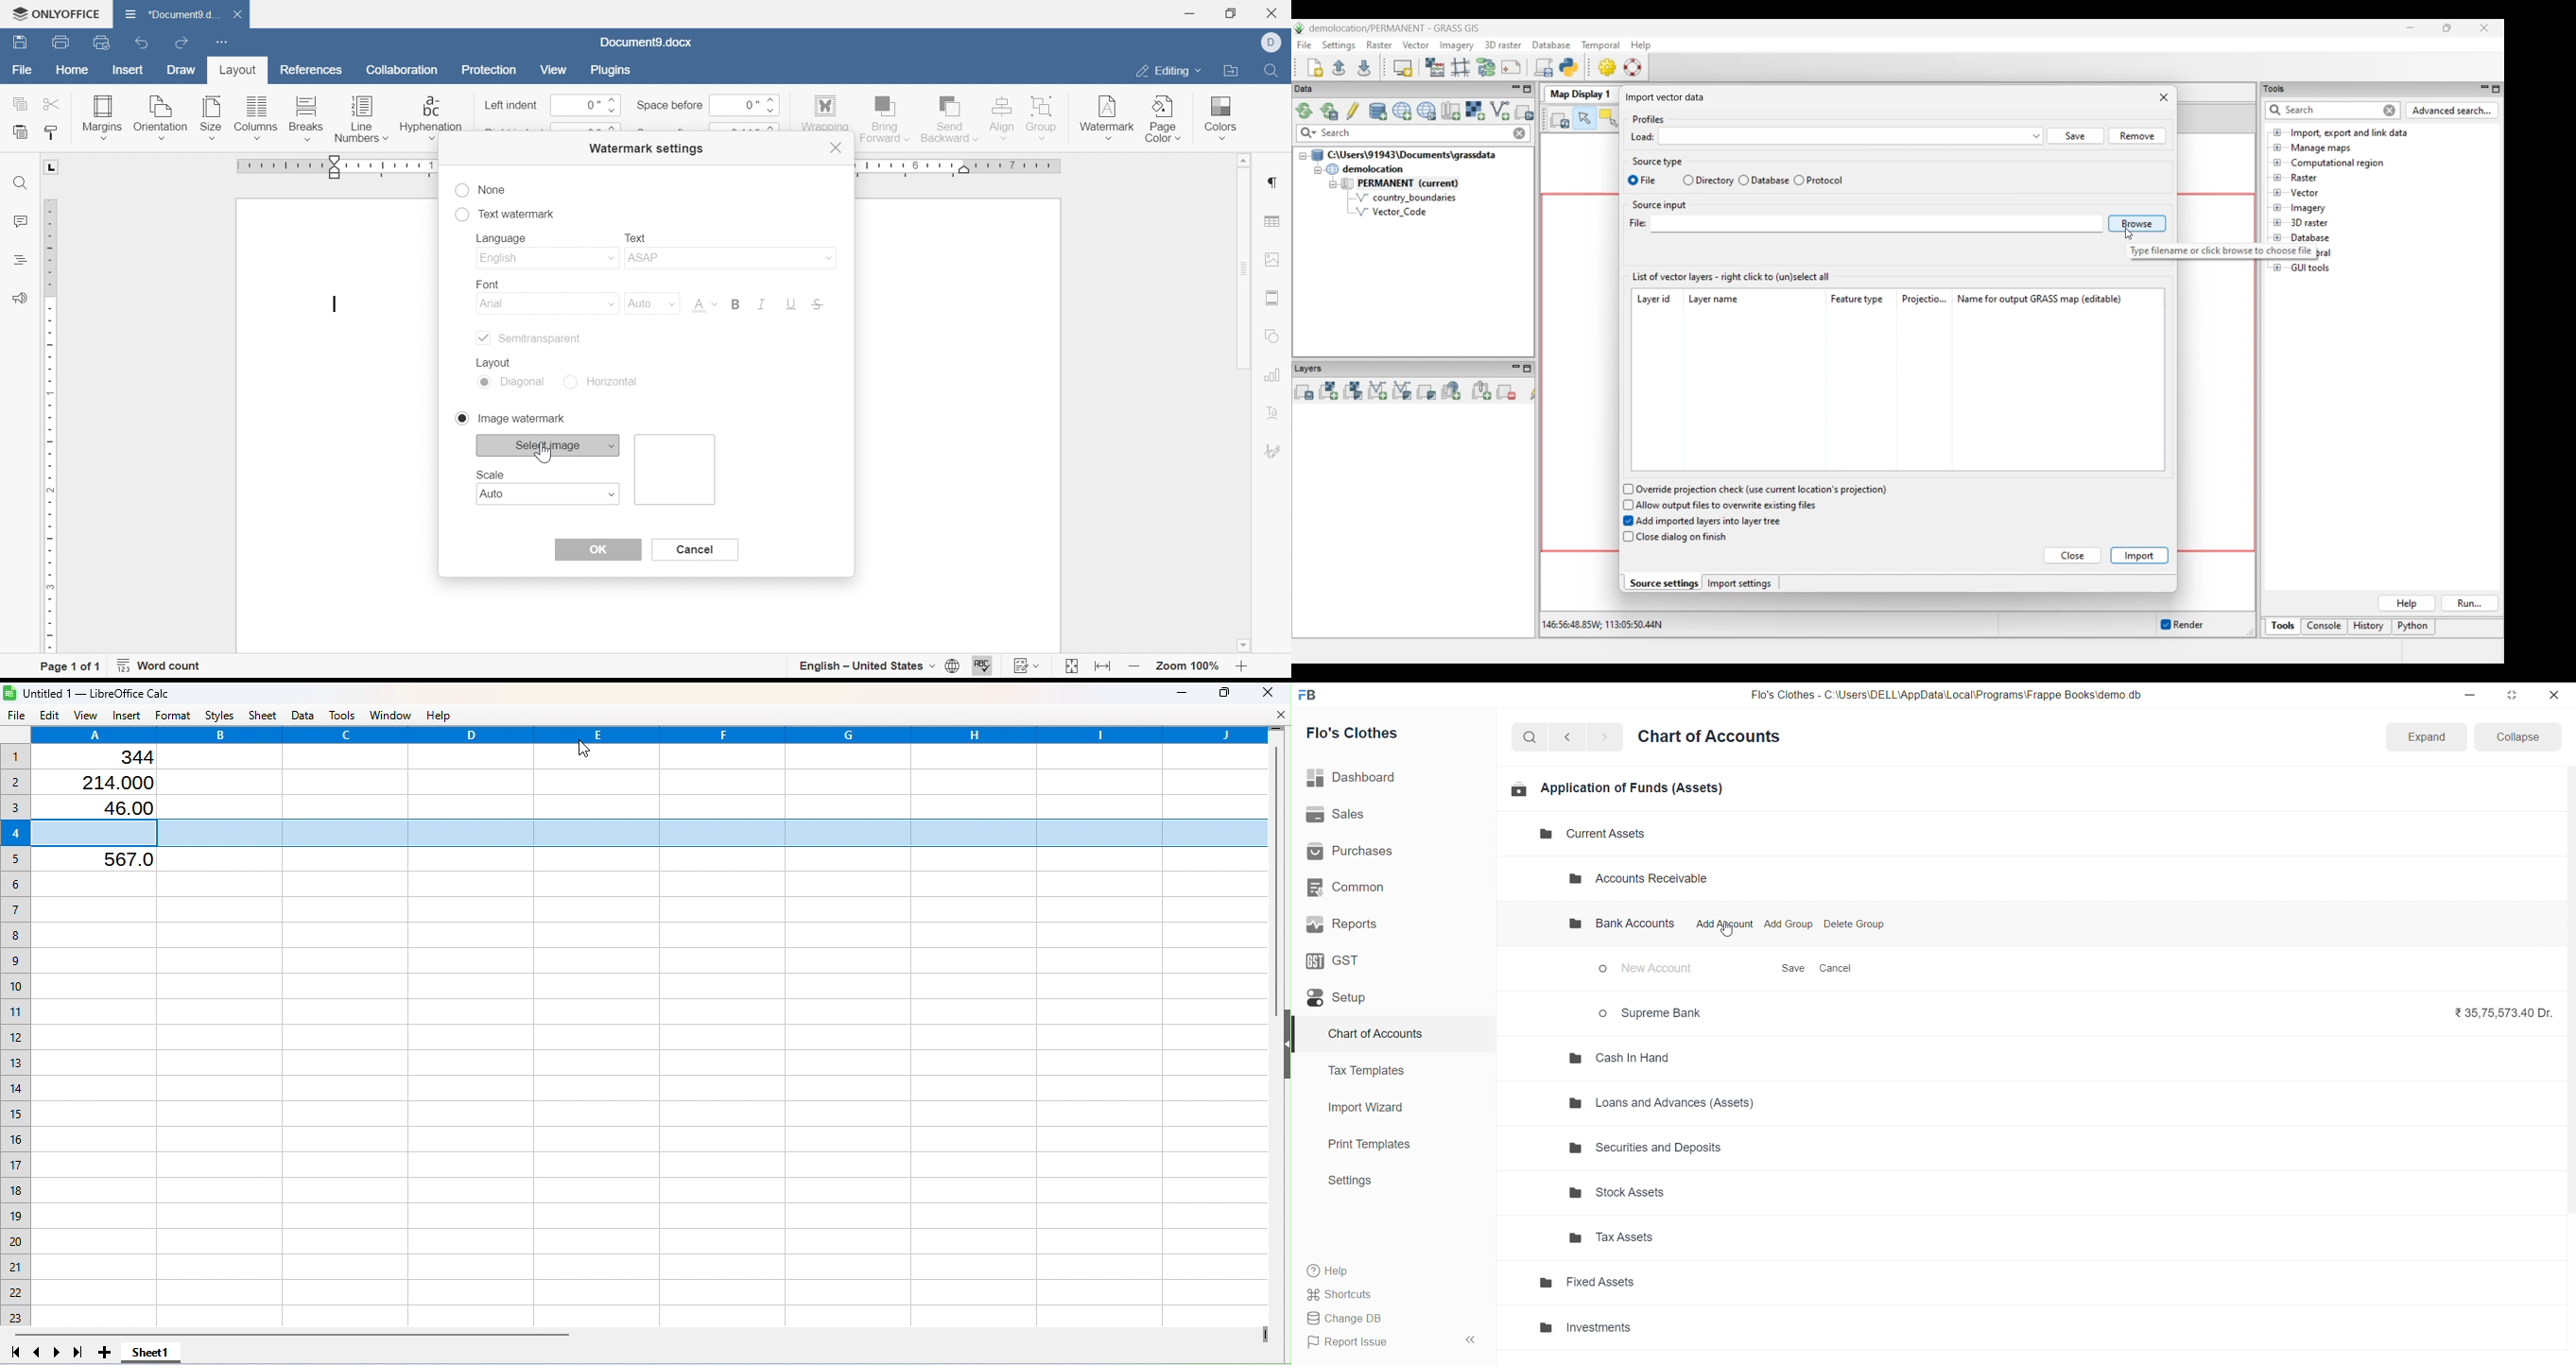 The image size is (2576, 1372). Describe the element at coordinates (444, 715) in the screenshot. I see `Help` at that location.